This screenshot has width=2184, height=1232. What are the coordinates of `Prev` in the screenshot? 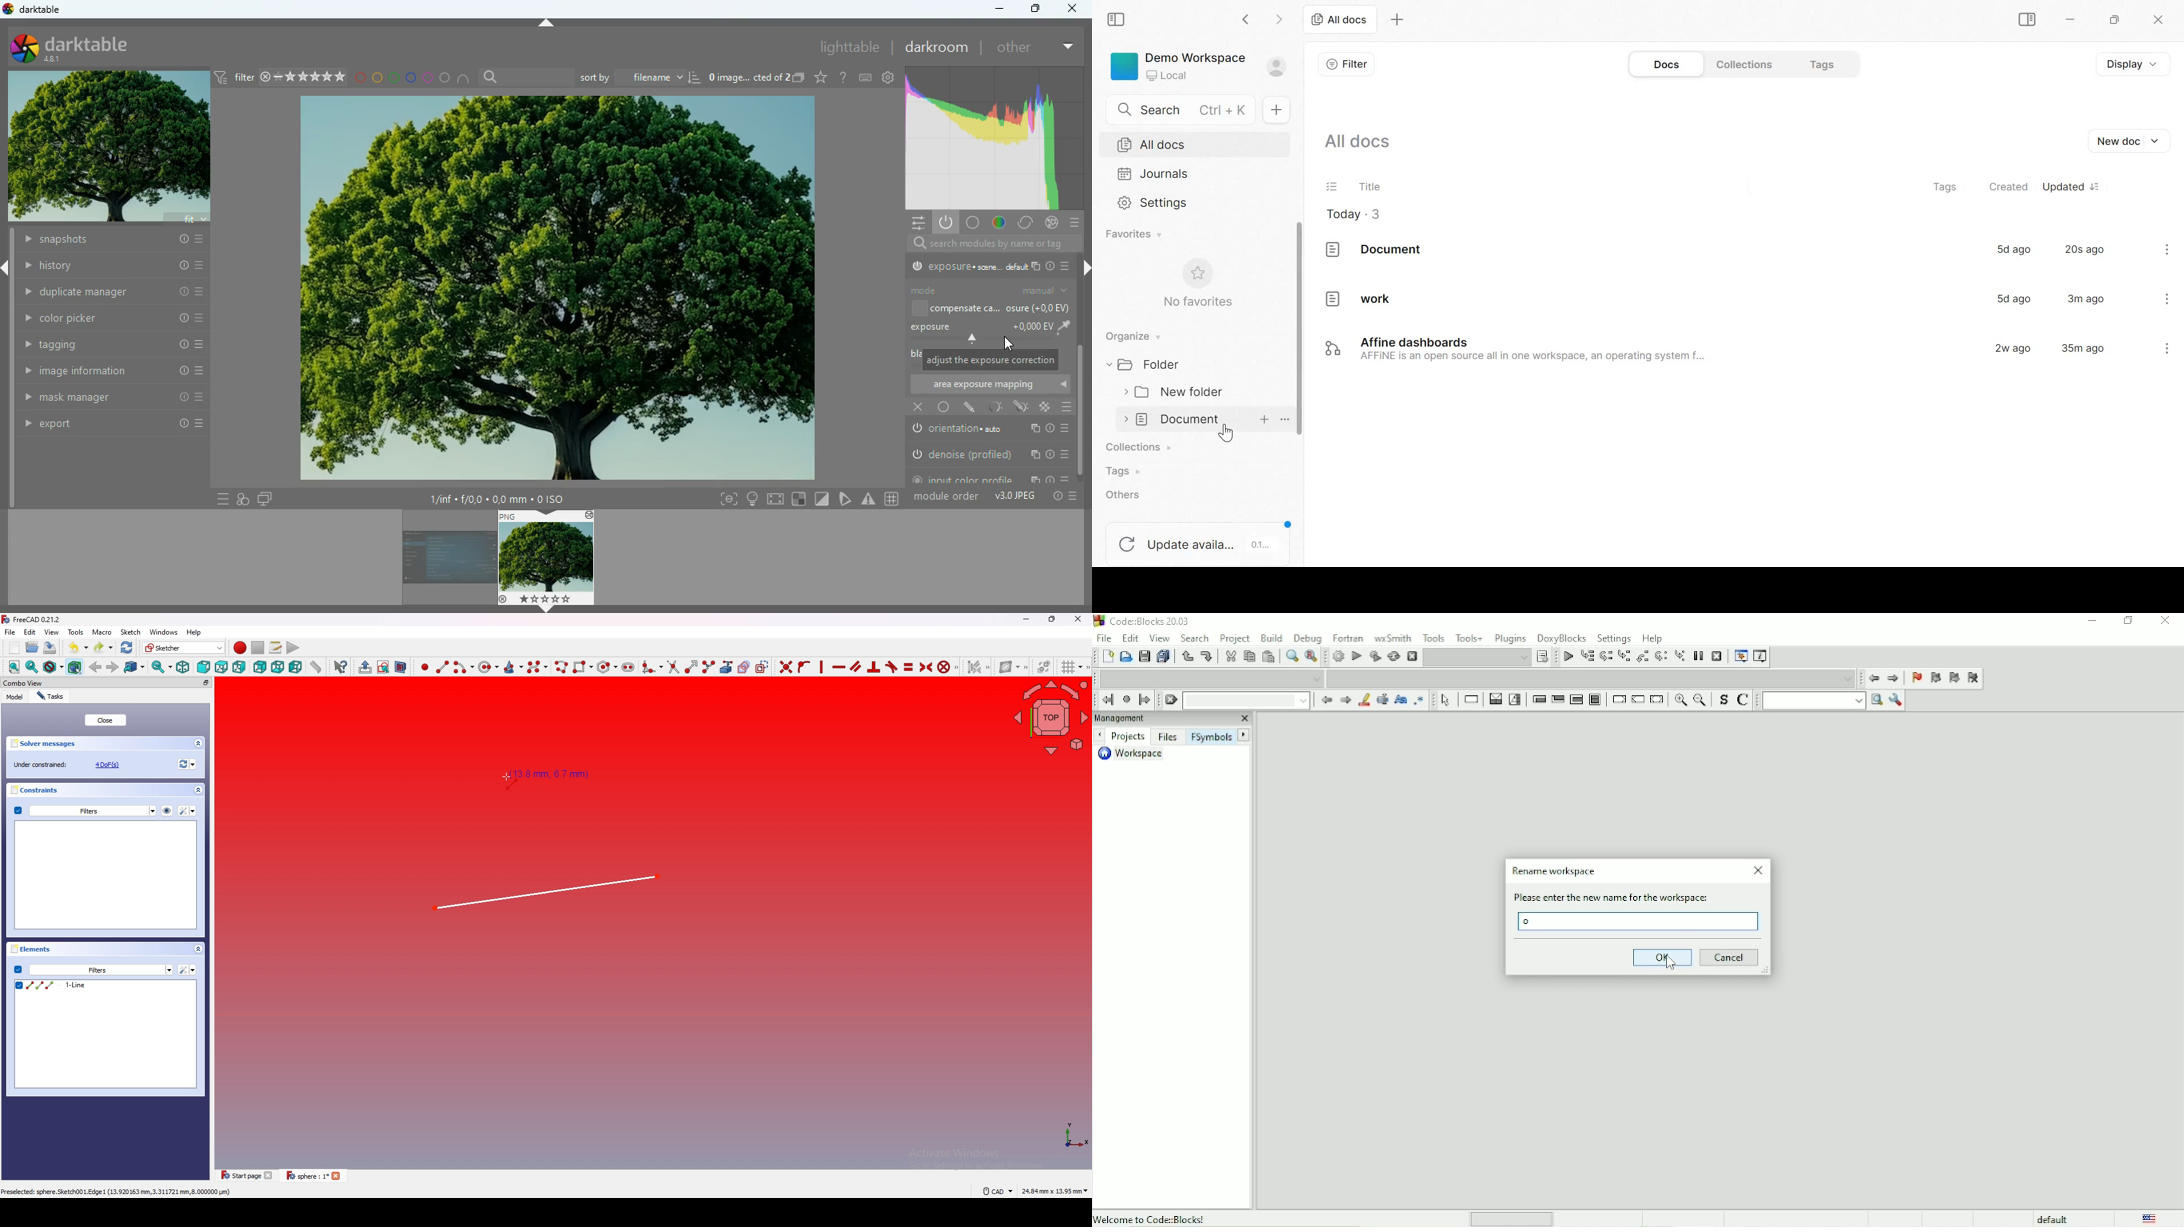 It's located at (1327, 701).